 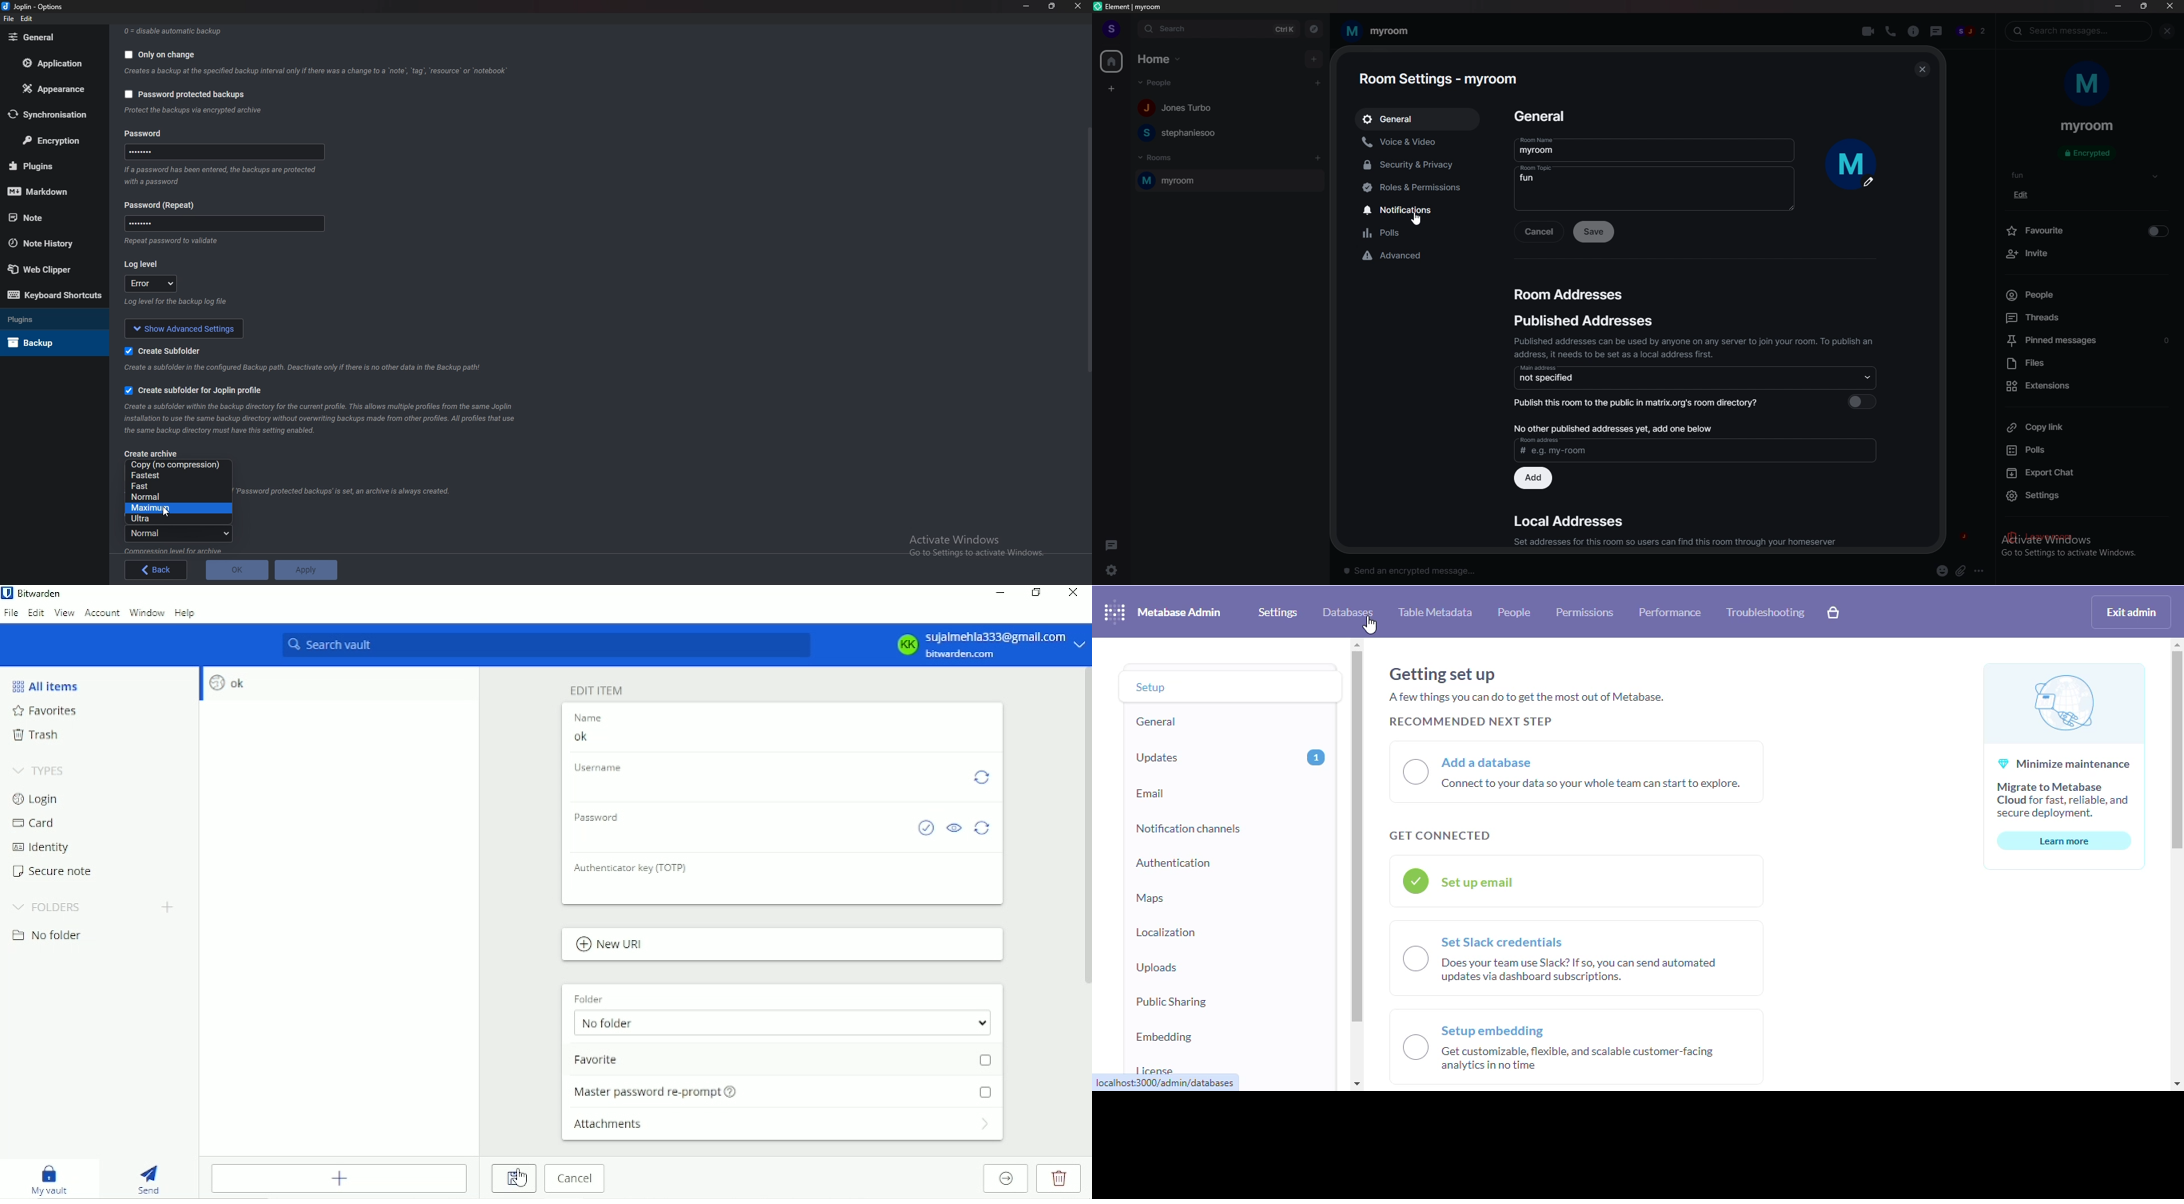 I want to click on invite, so click(x=2086, y=254).